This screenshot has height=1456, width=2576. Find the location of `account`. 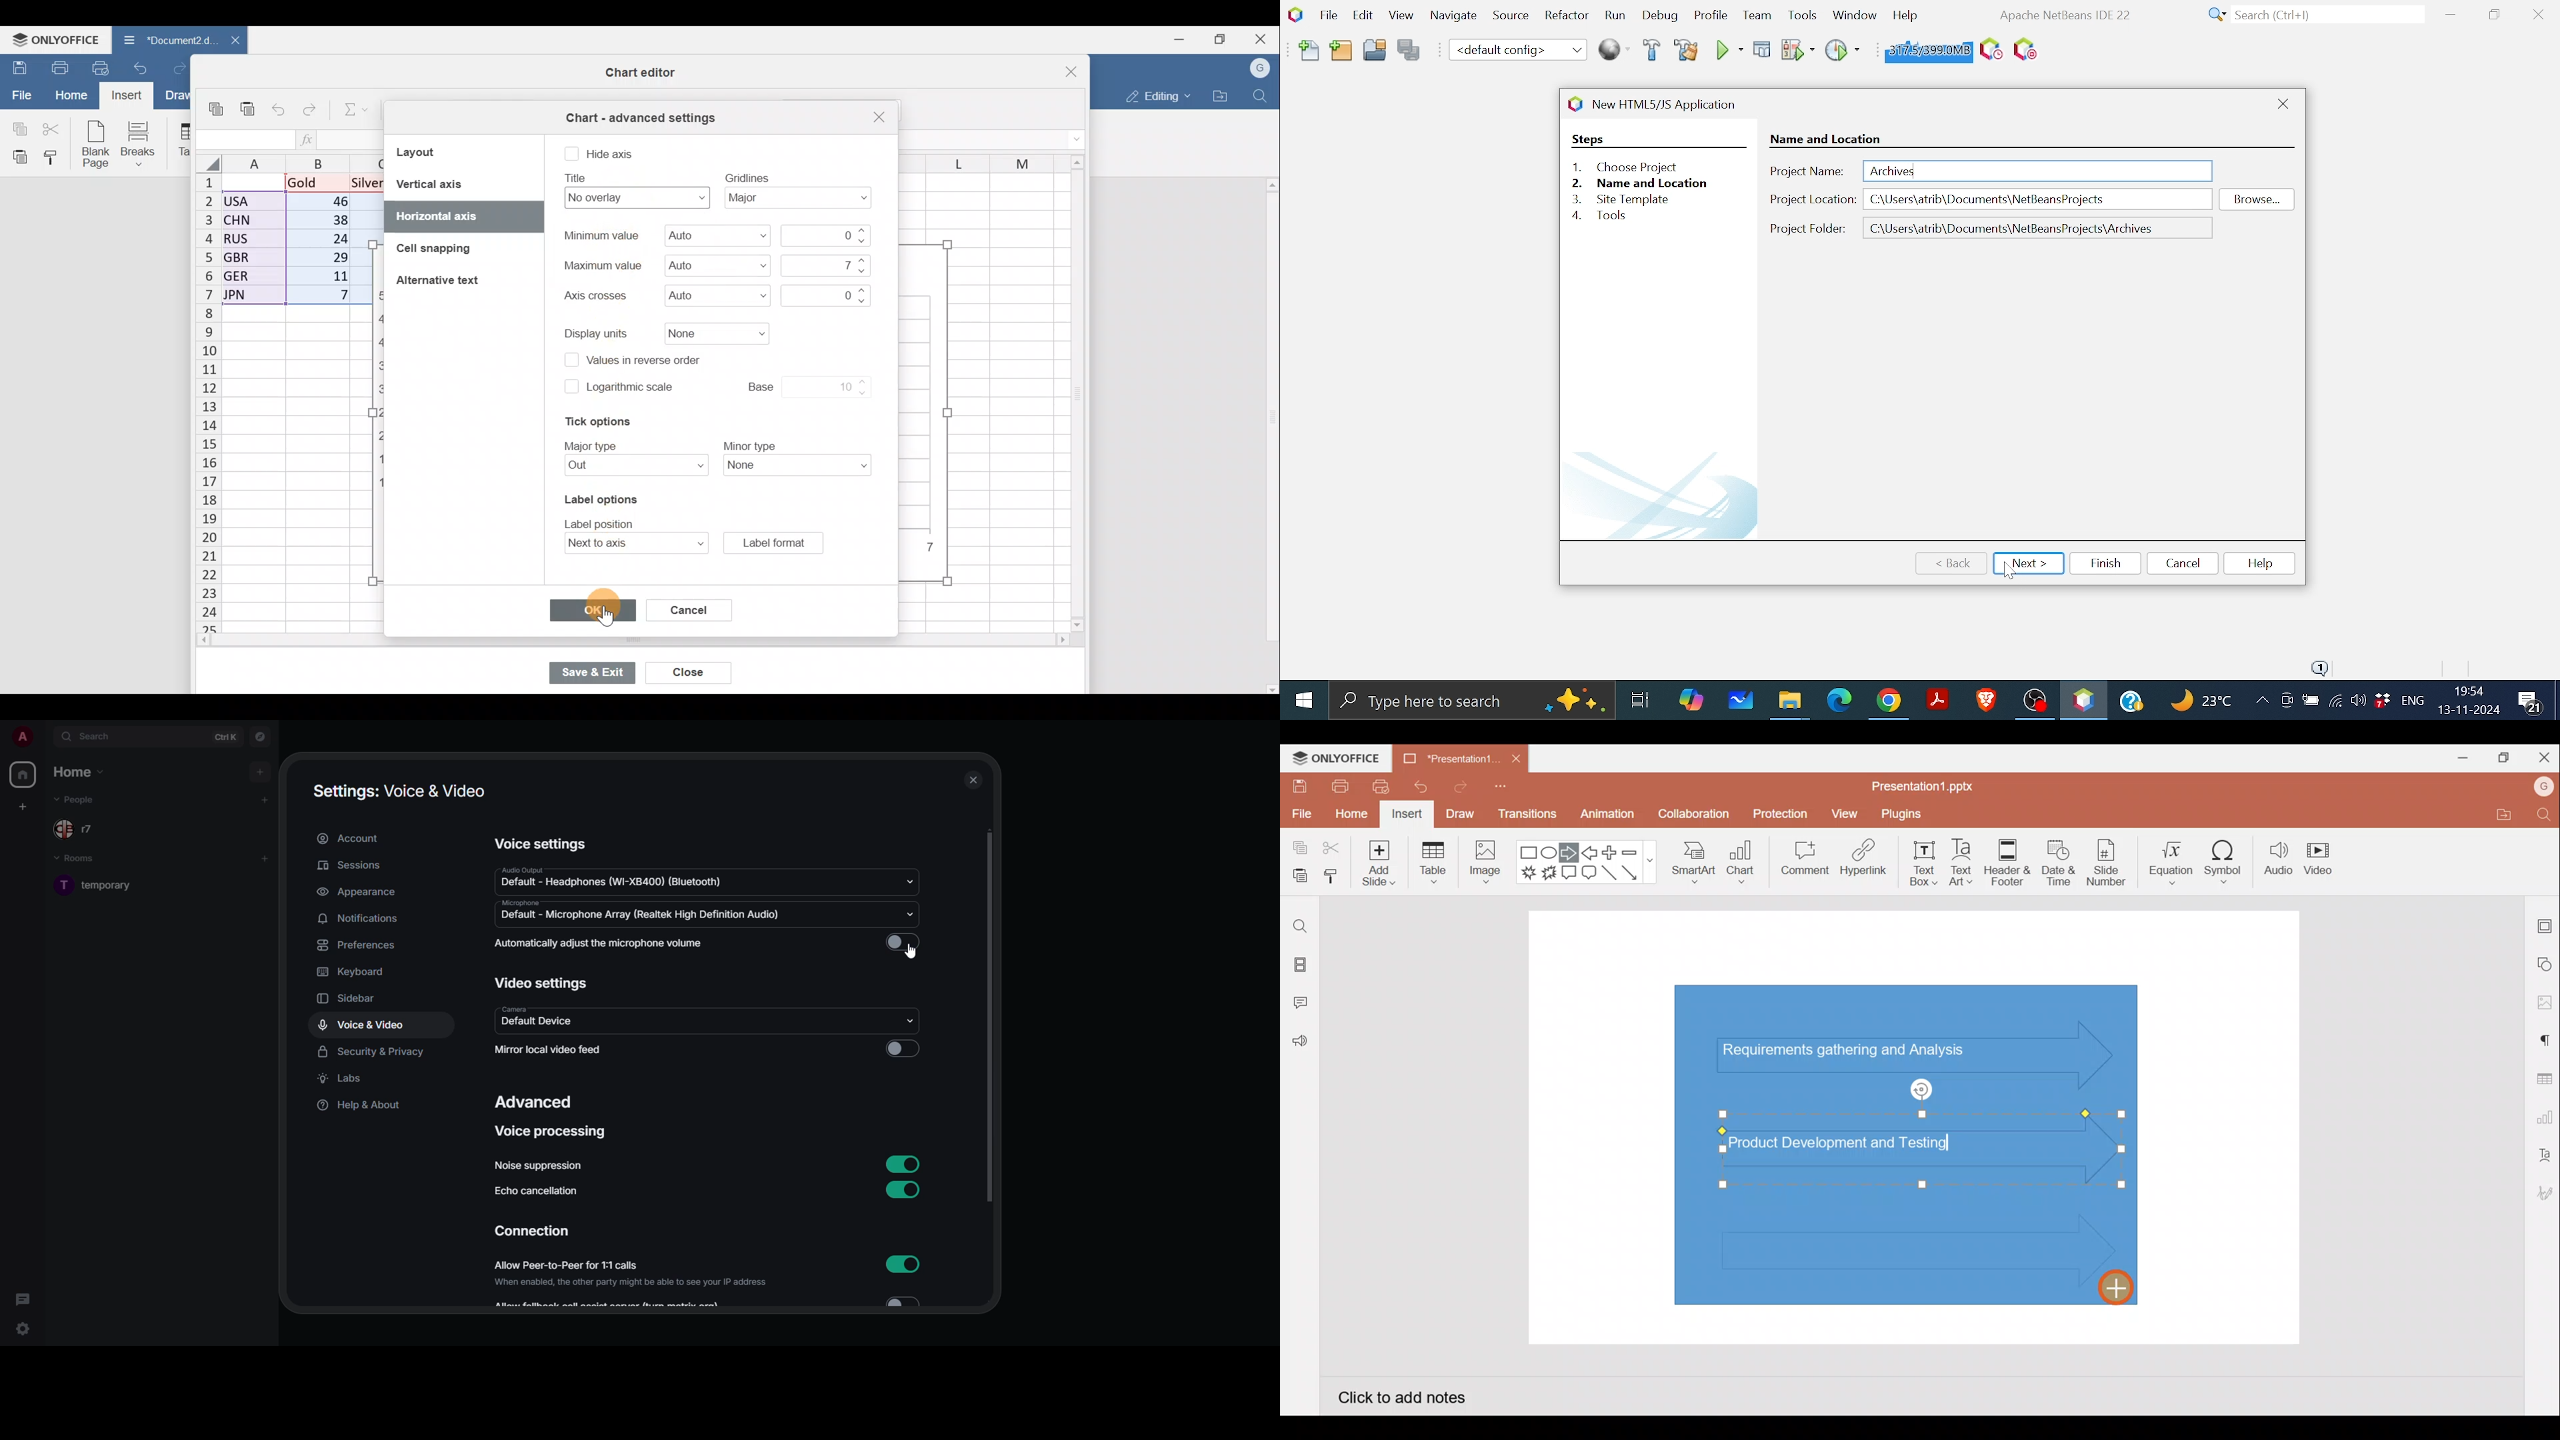

account is located at coordinates (351, 838).